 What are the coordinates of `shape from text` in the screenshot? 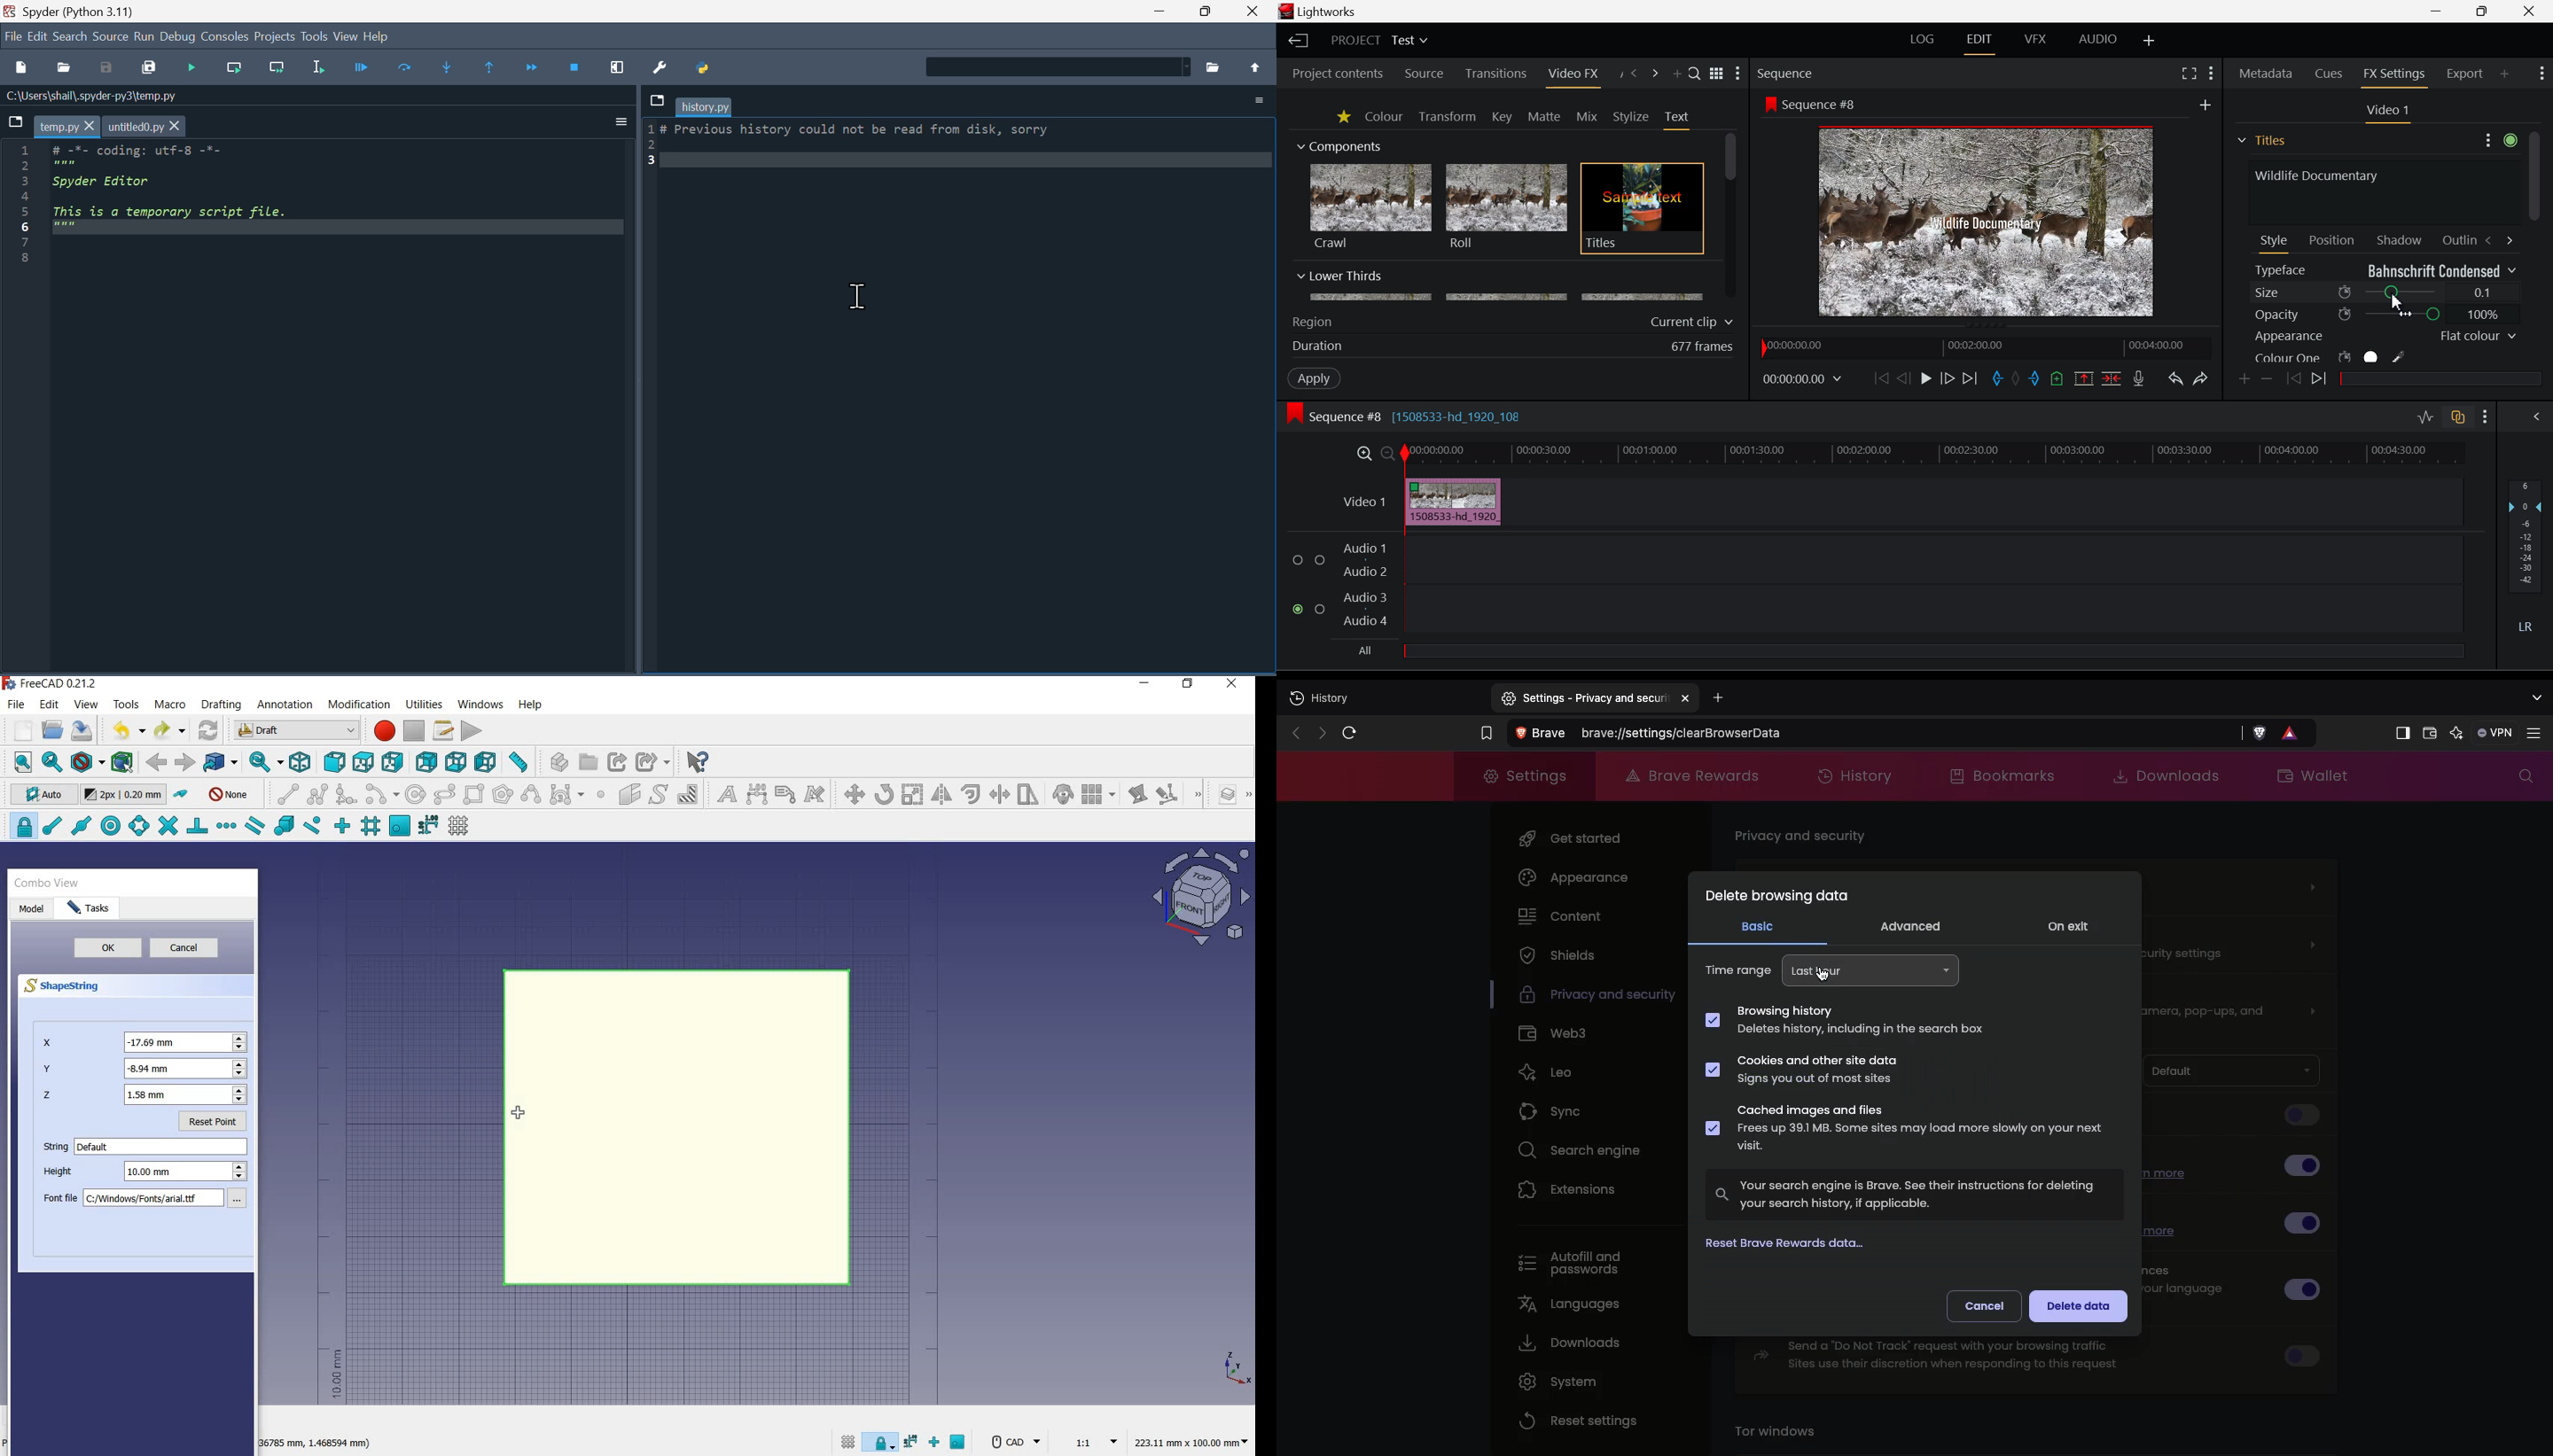 It's located at (658, 793).